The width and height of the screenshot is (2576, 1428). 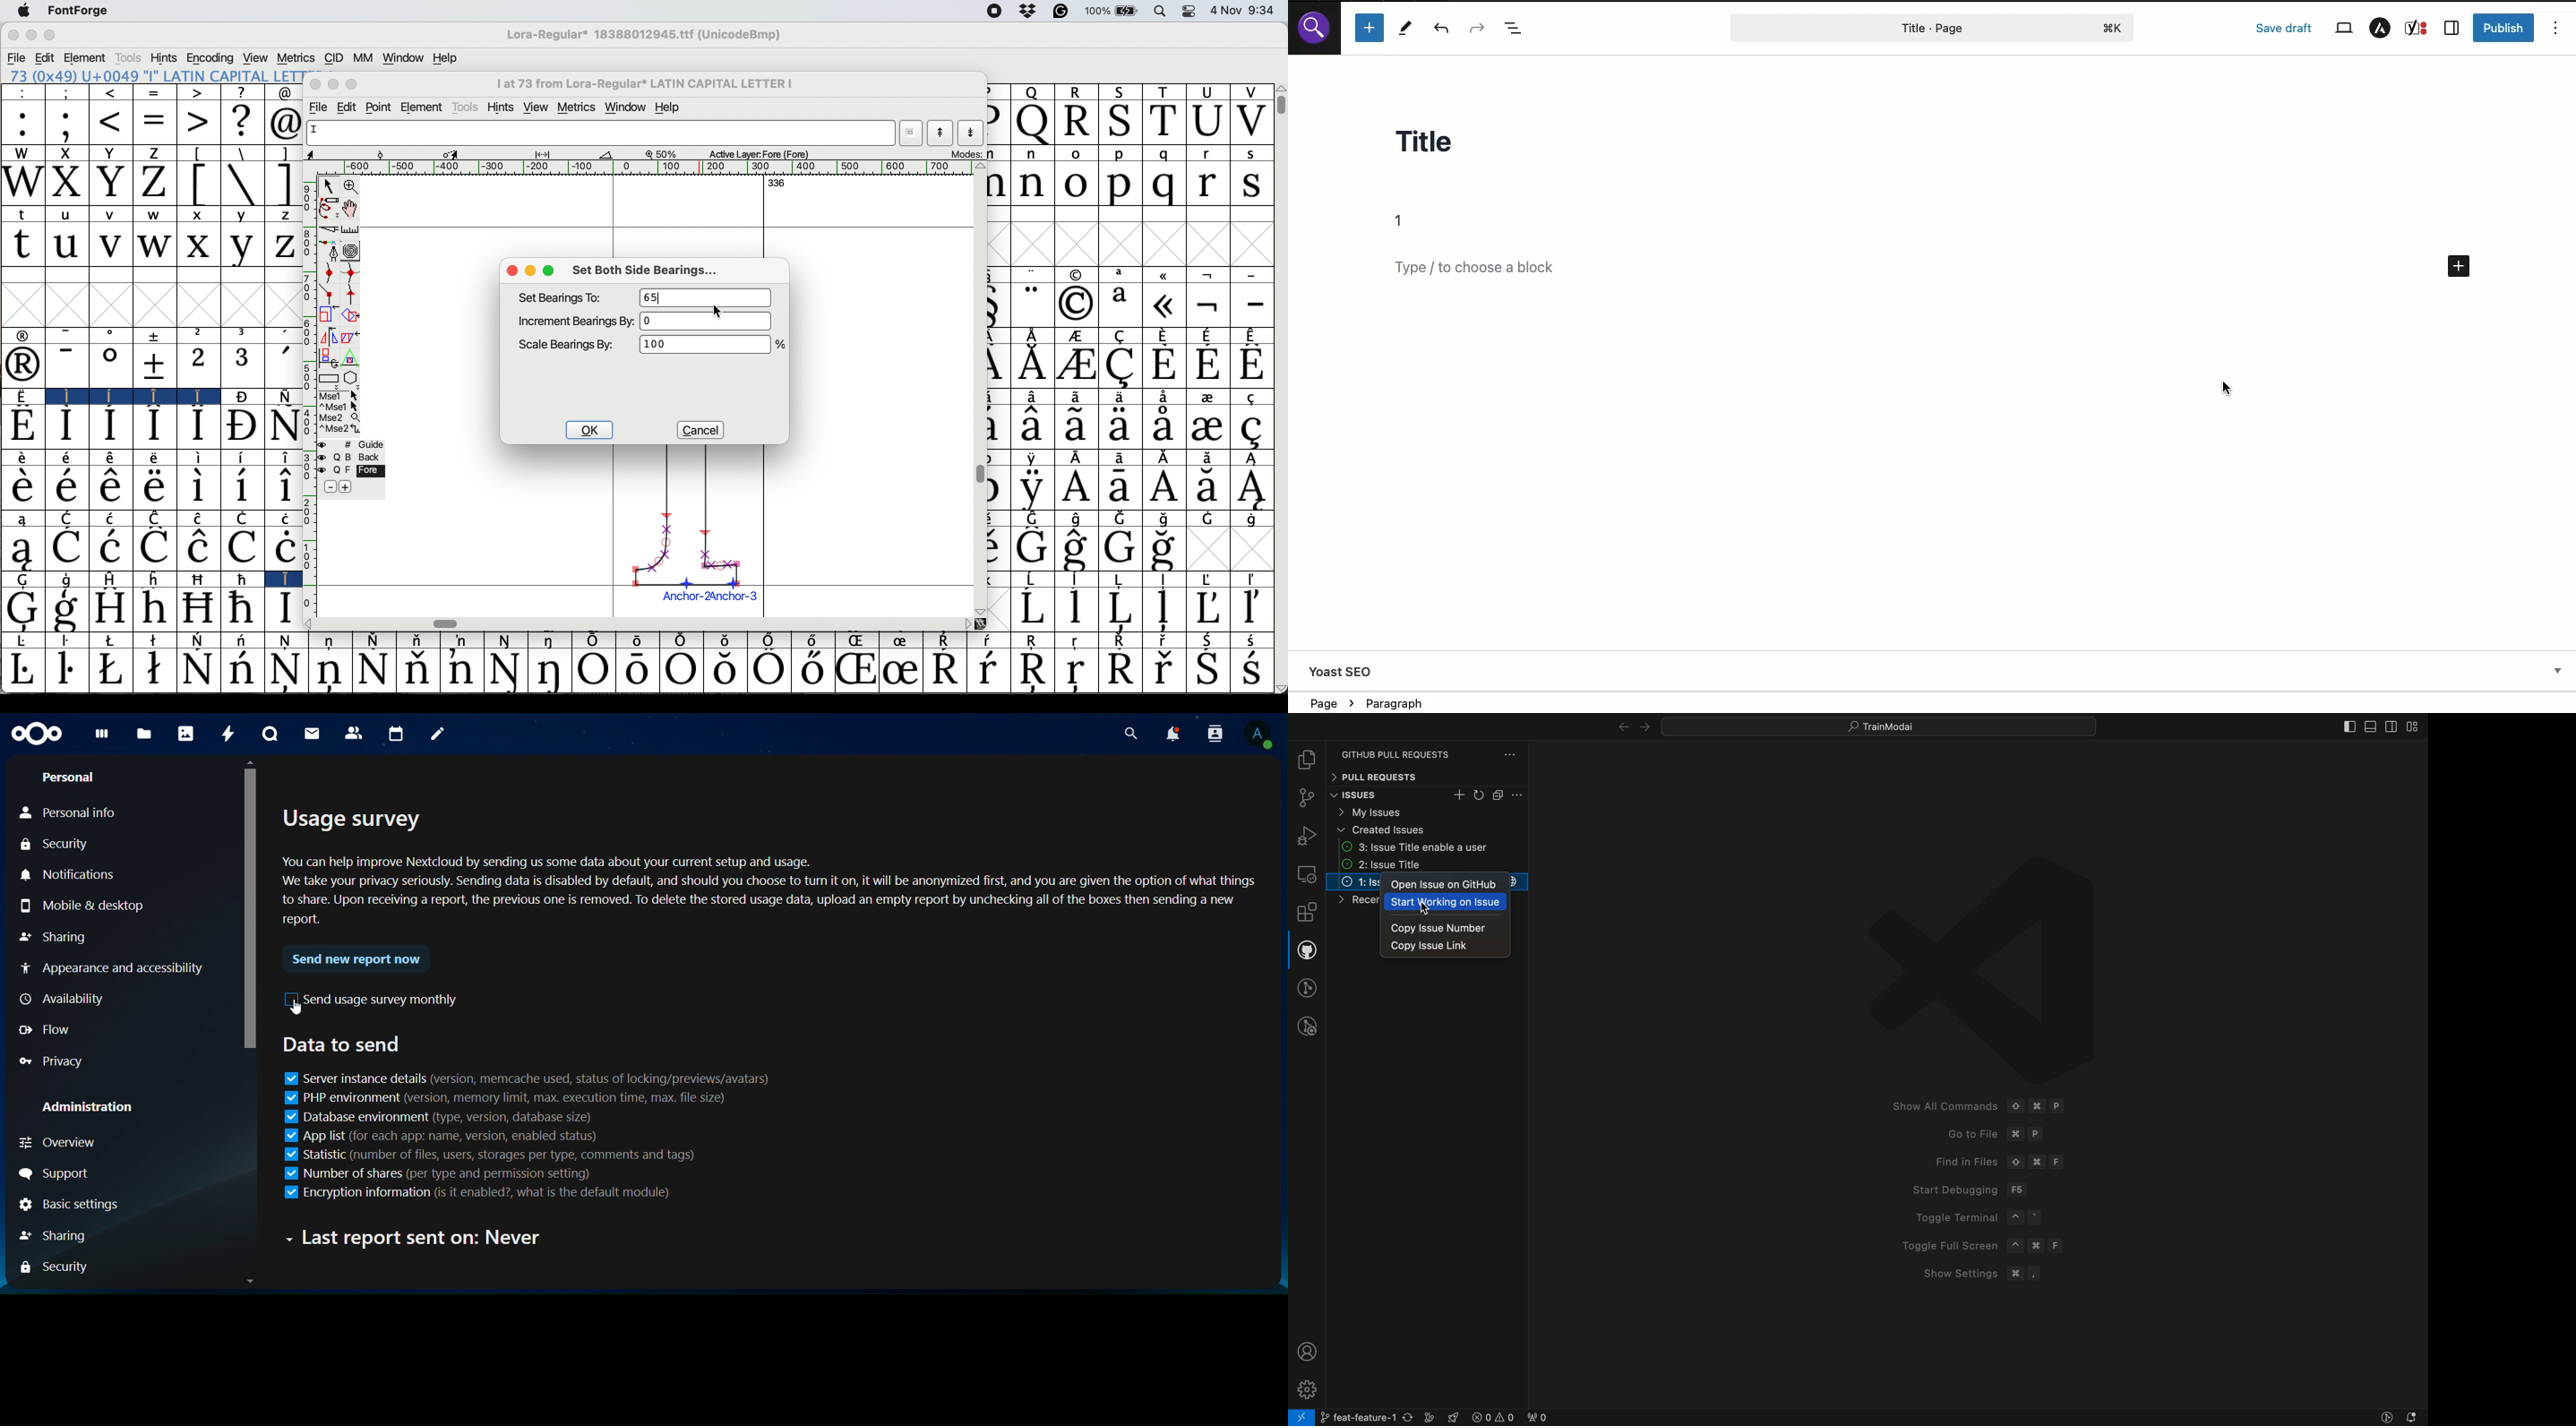 What do you see at coordinates (445, 623) in the screenshot?
I see `horizontal scroll bar` at bounding box center [445, 623].